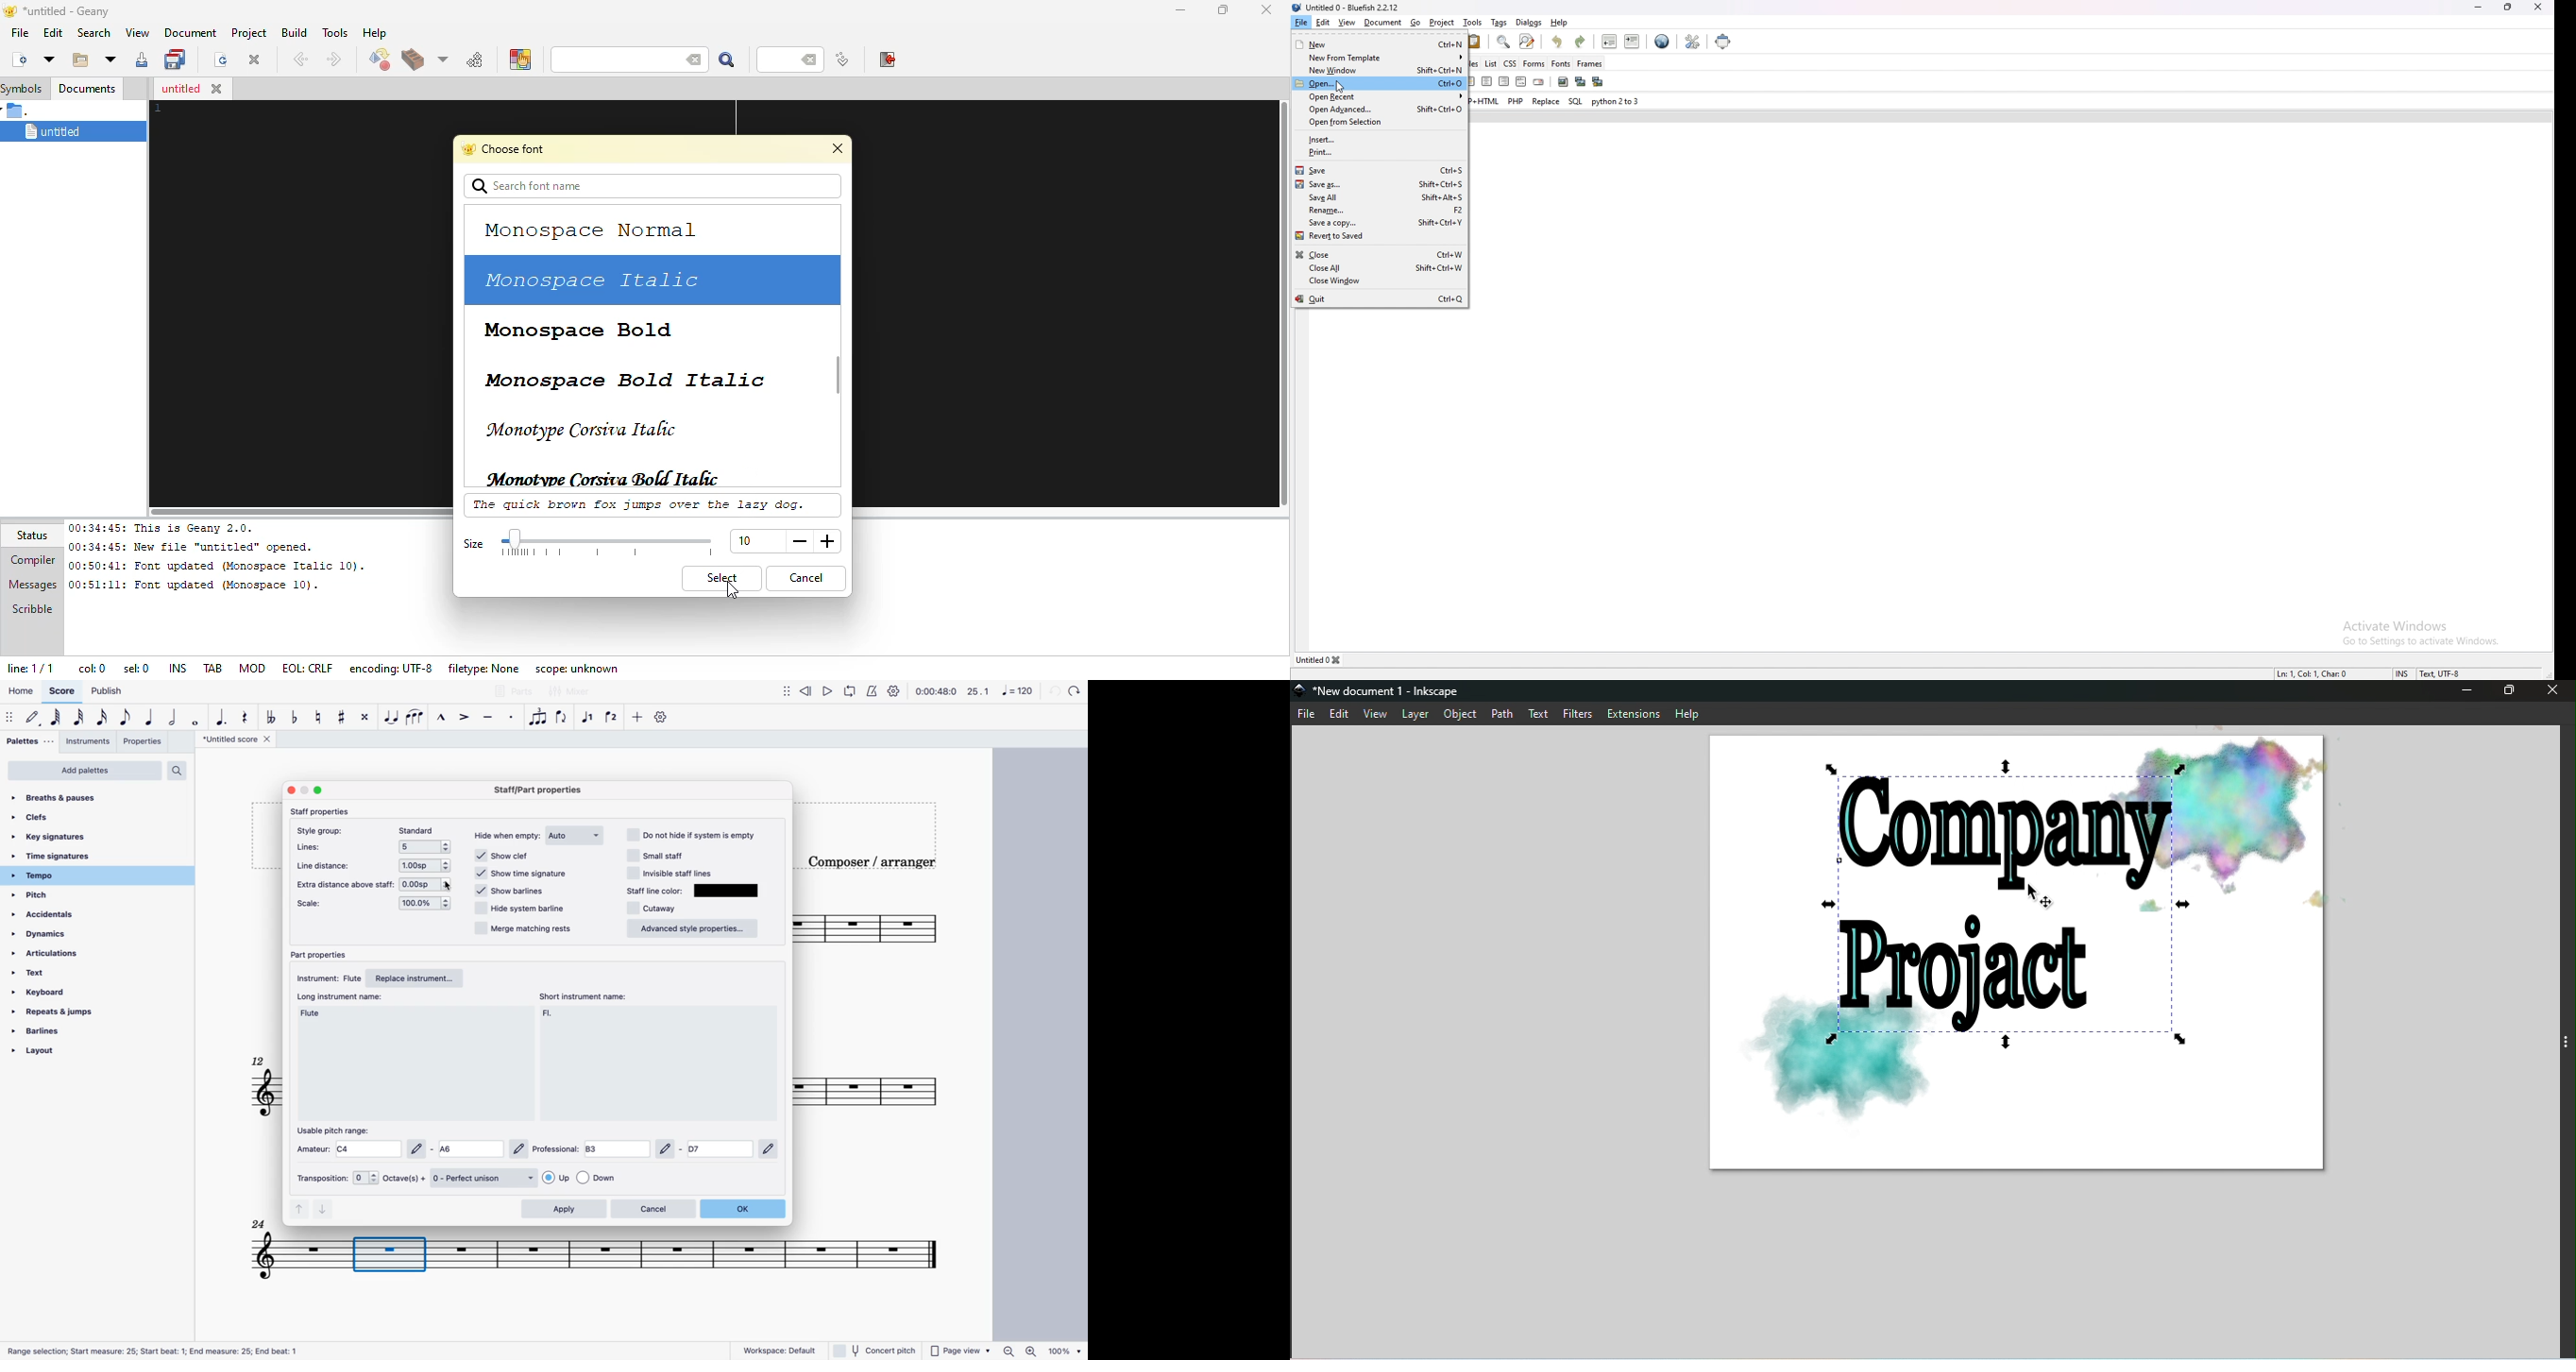 The width and height of the screenshot is (2576, 1372). I want to click on logo, so click(1299, 8).